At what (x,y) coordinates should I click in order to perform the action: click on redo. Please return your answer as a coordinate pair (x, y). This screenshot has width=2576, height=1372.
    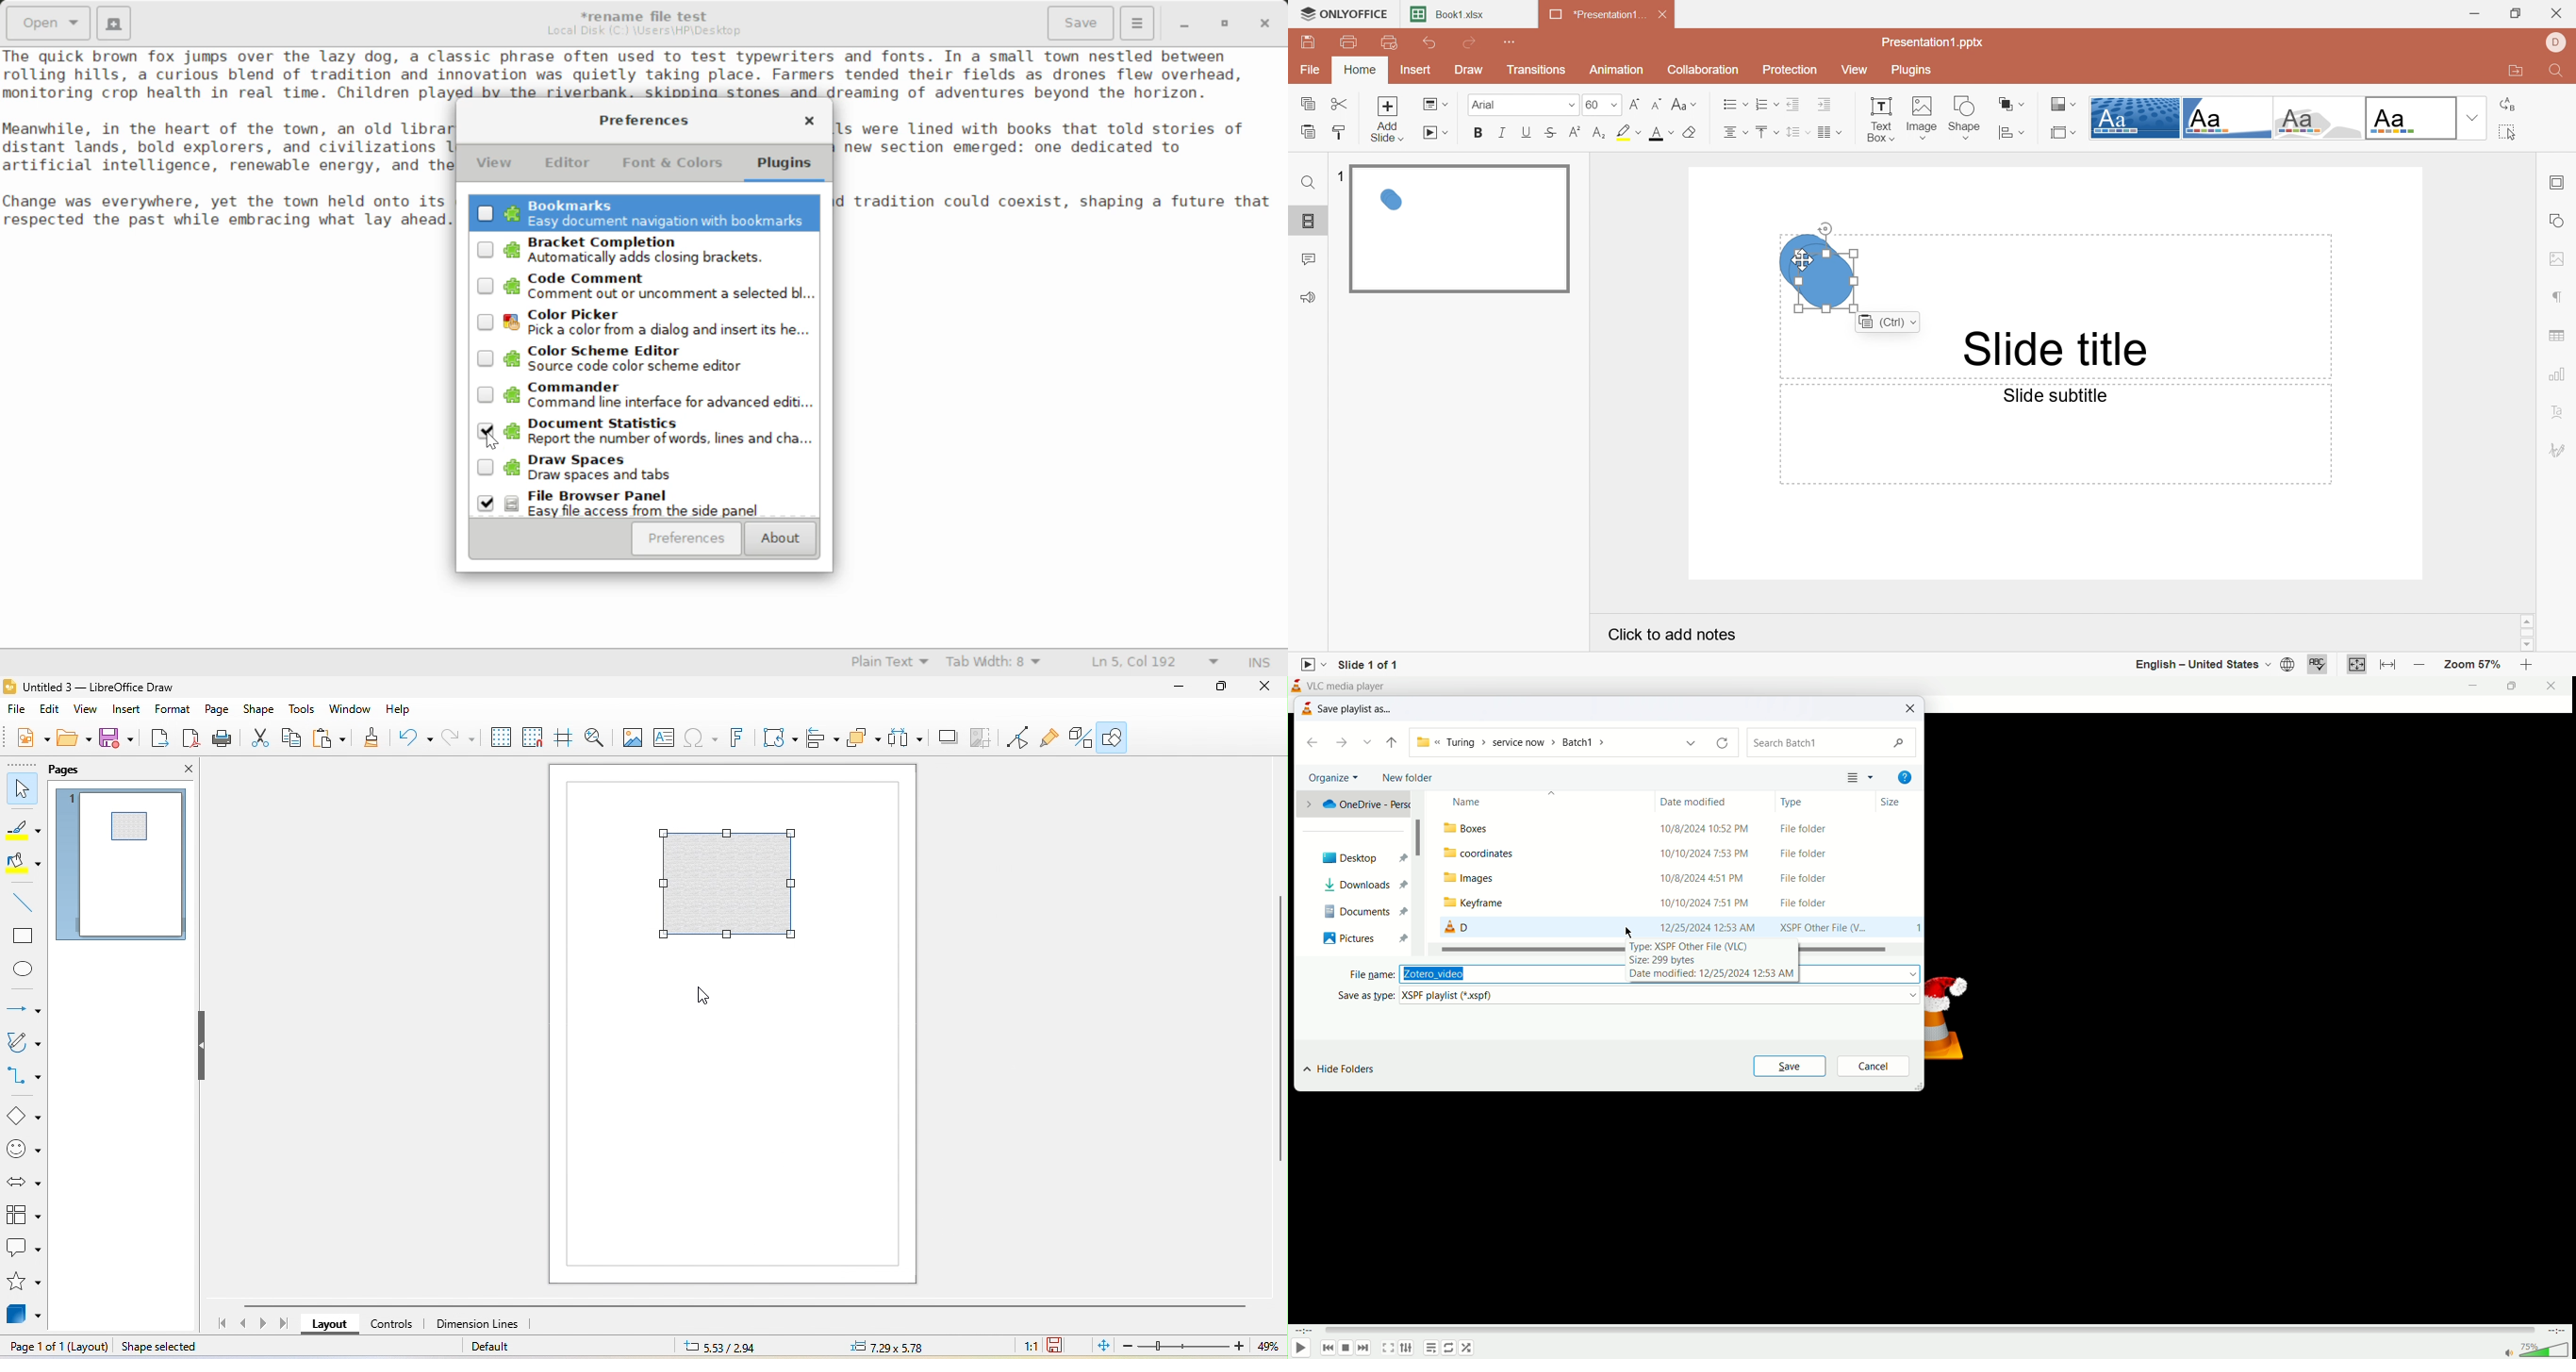
    Looking at the image, I should click on (459, 739).